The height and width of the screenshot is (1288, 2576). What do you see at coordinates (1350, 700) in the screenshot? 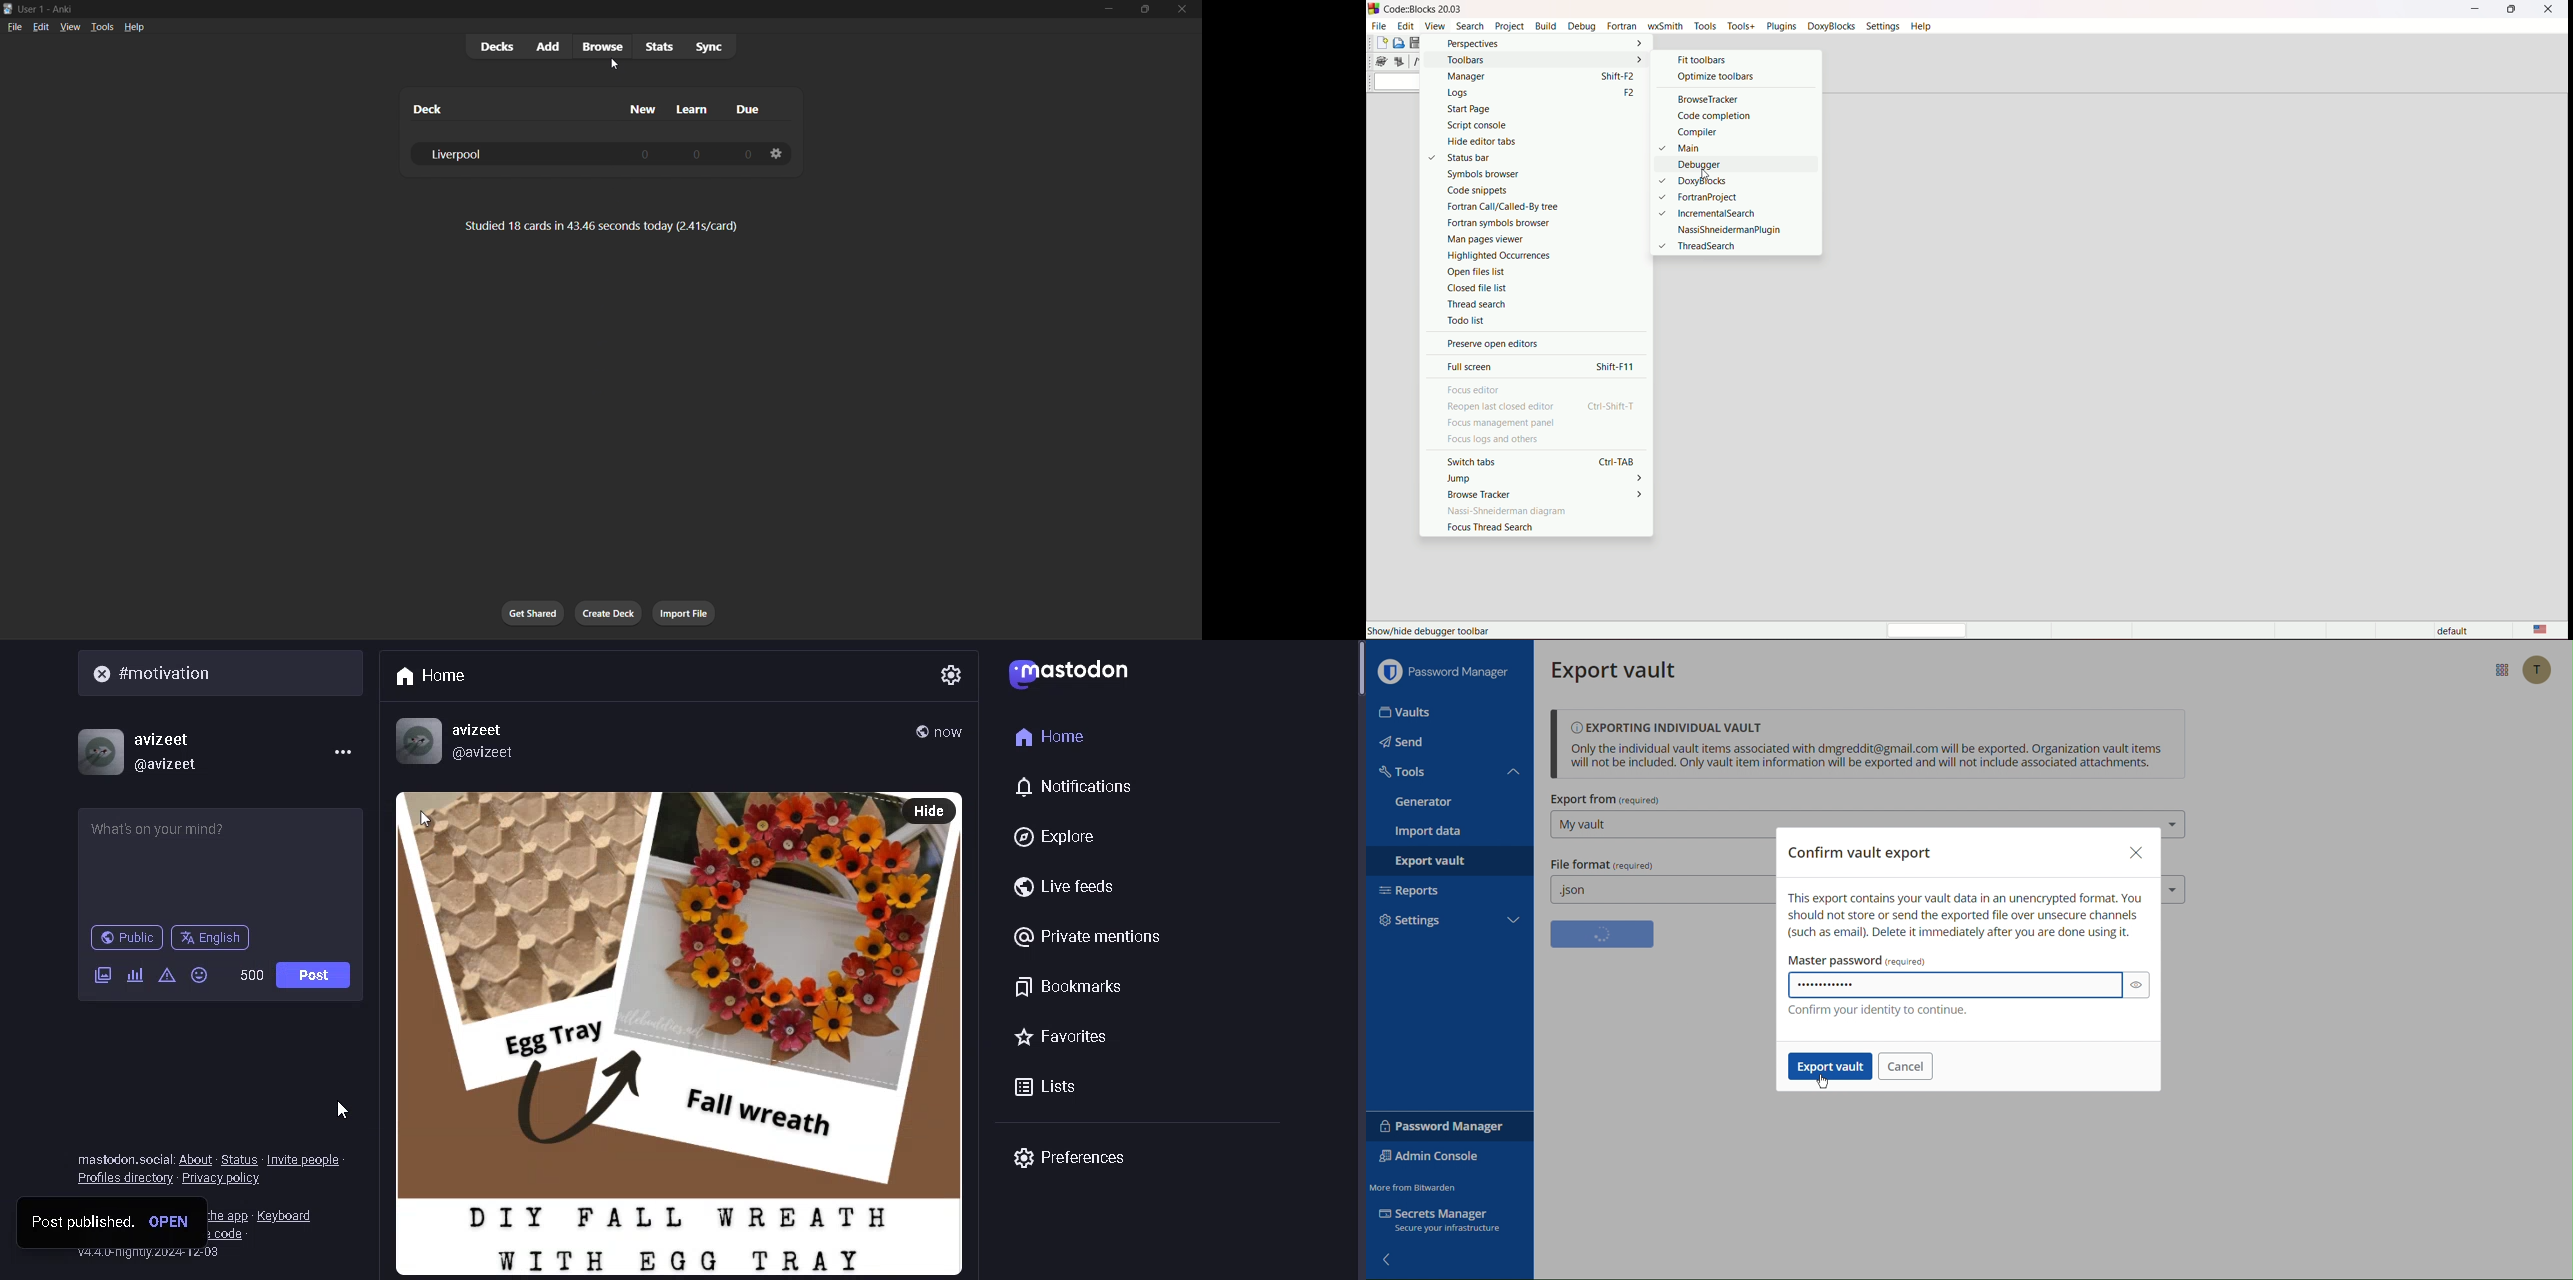
I see `Scroll` at bounding box center [1350, 700].